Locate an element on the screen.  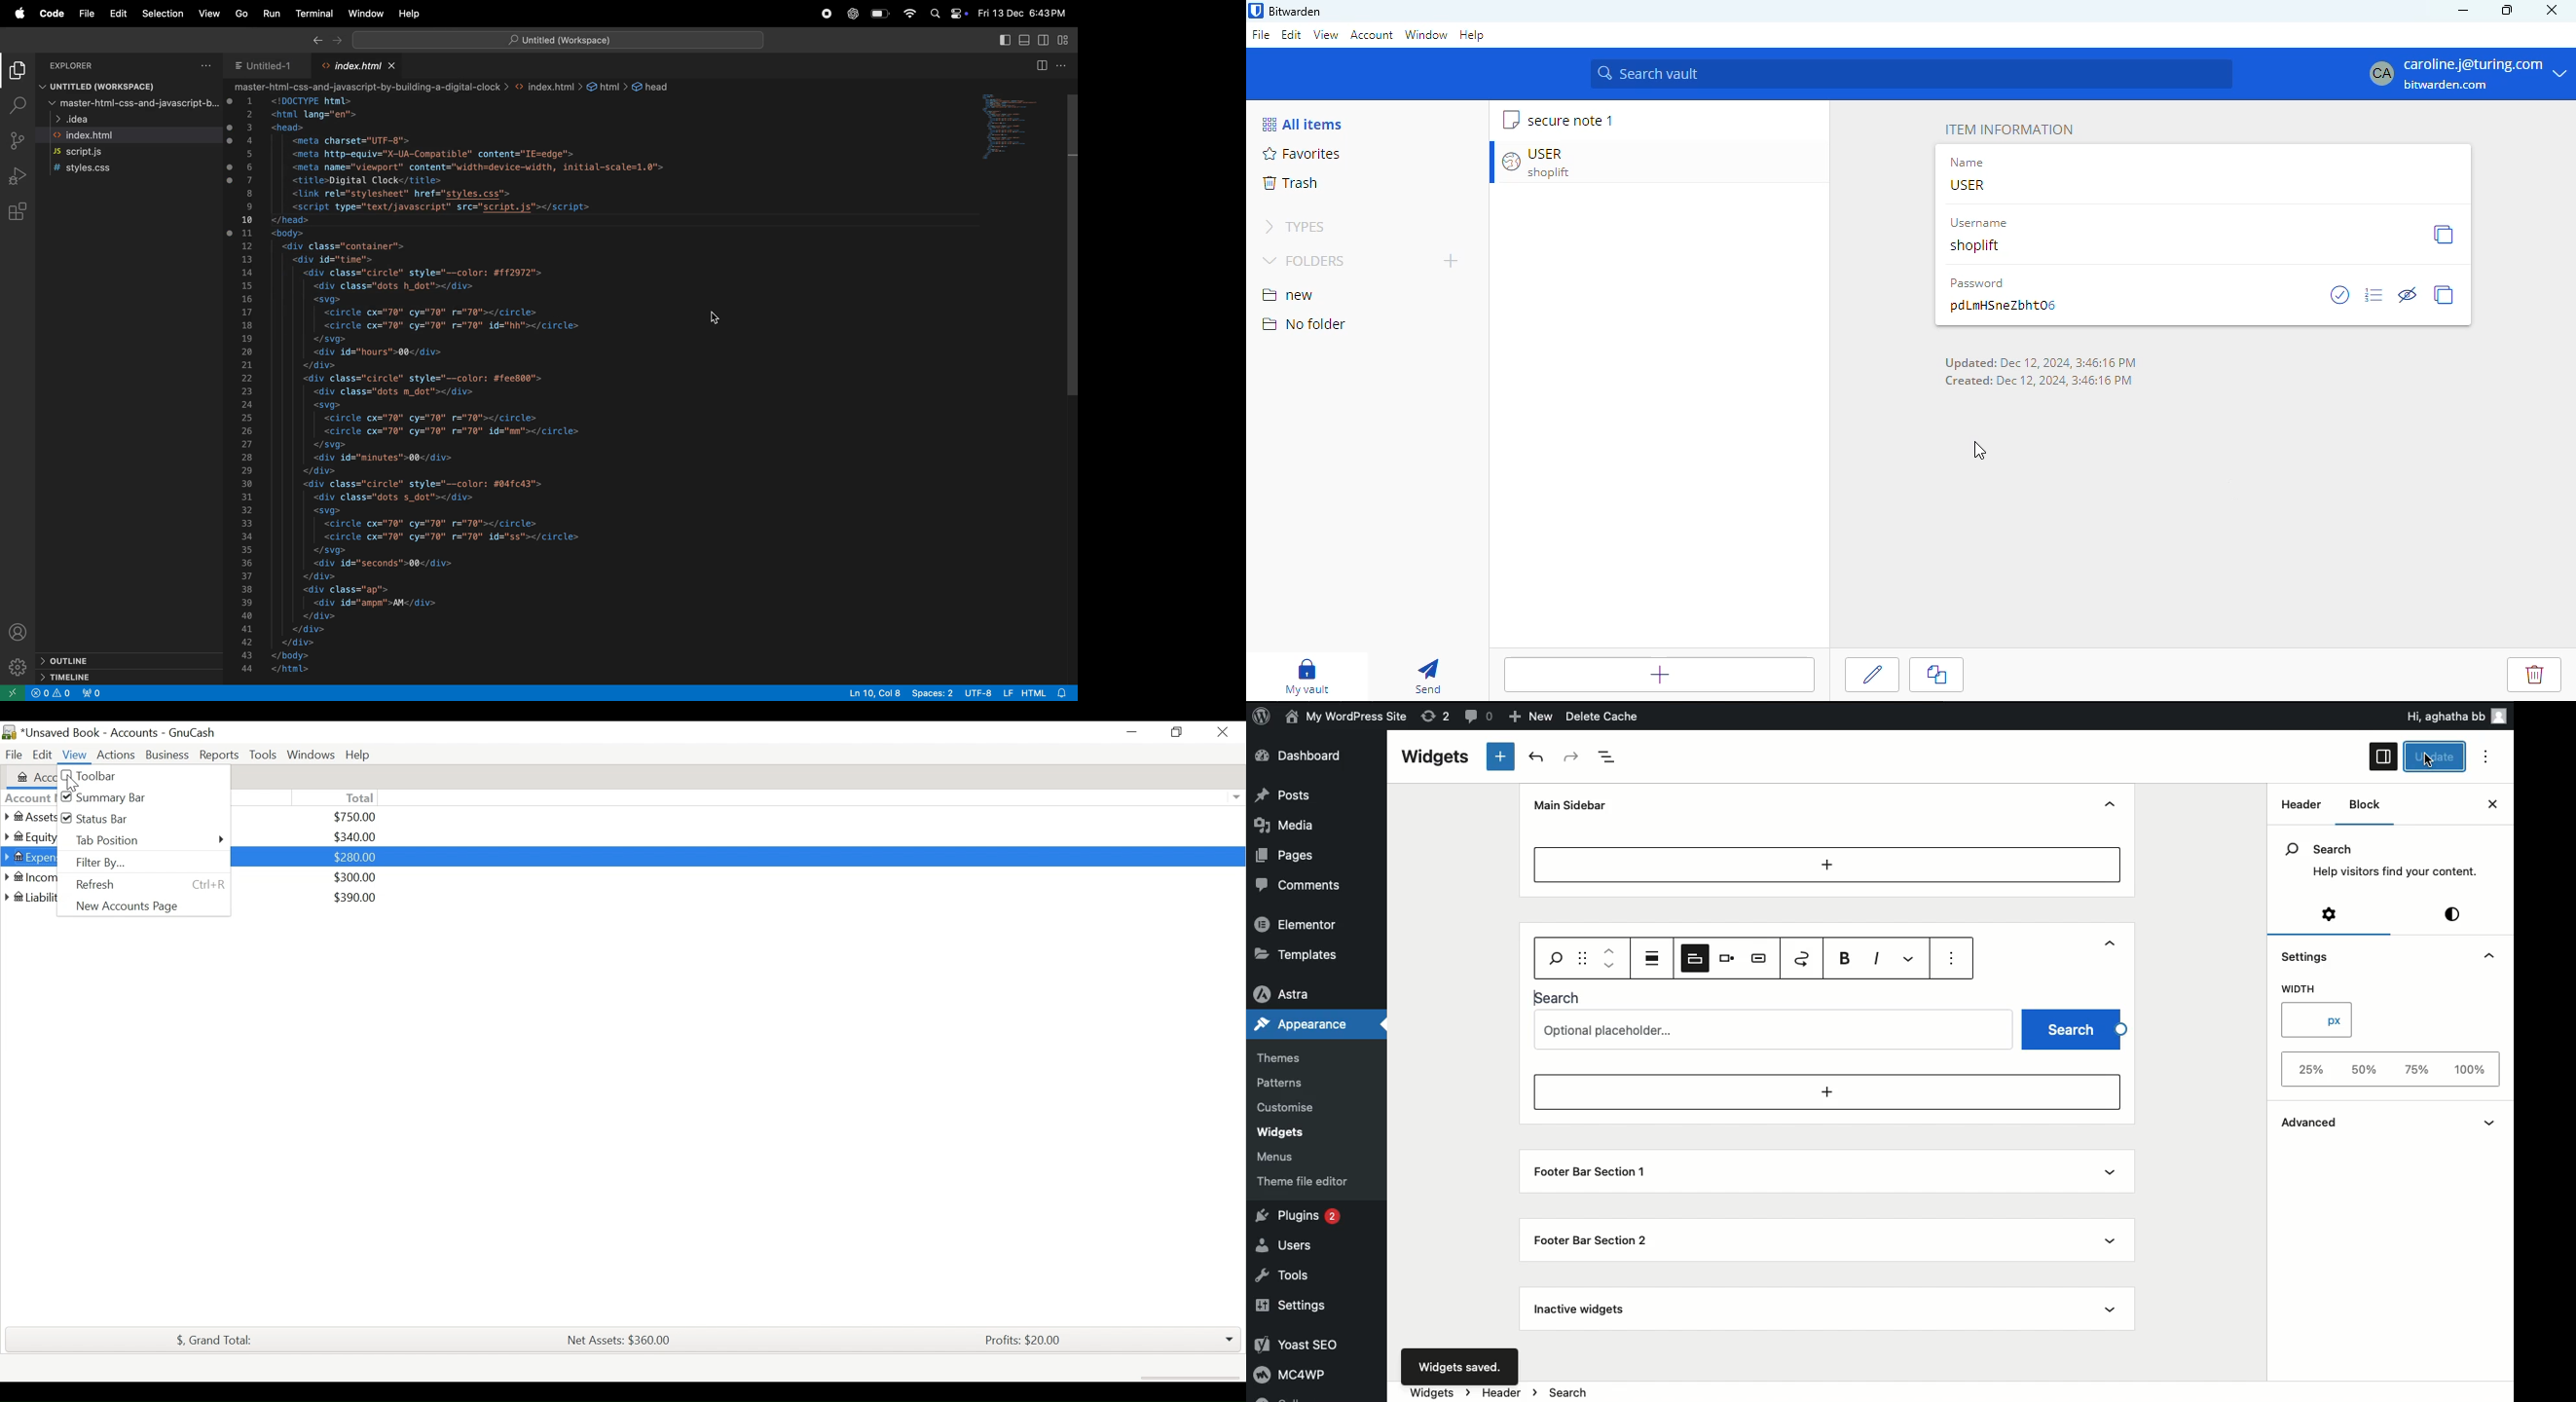
Created: Dec 12. 2024 3:46:16 PM is located at coordinates (2042, 380).